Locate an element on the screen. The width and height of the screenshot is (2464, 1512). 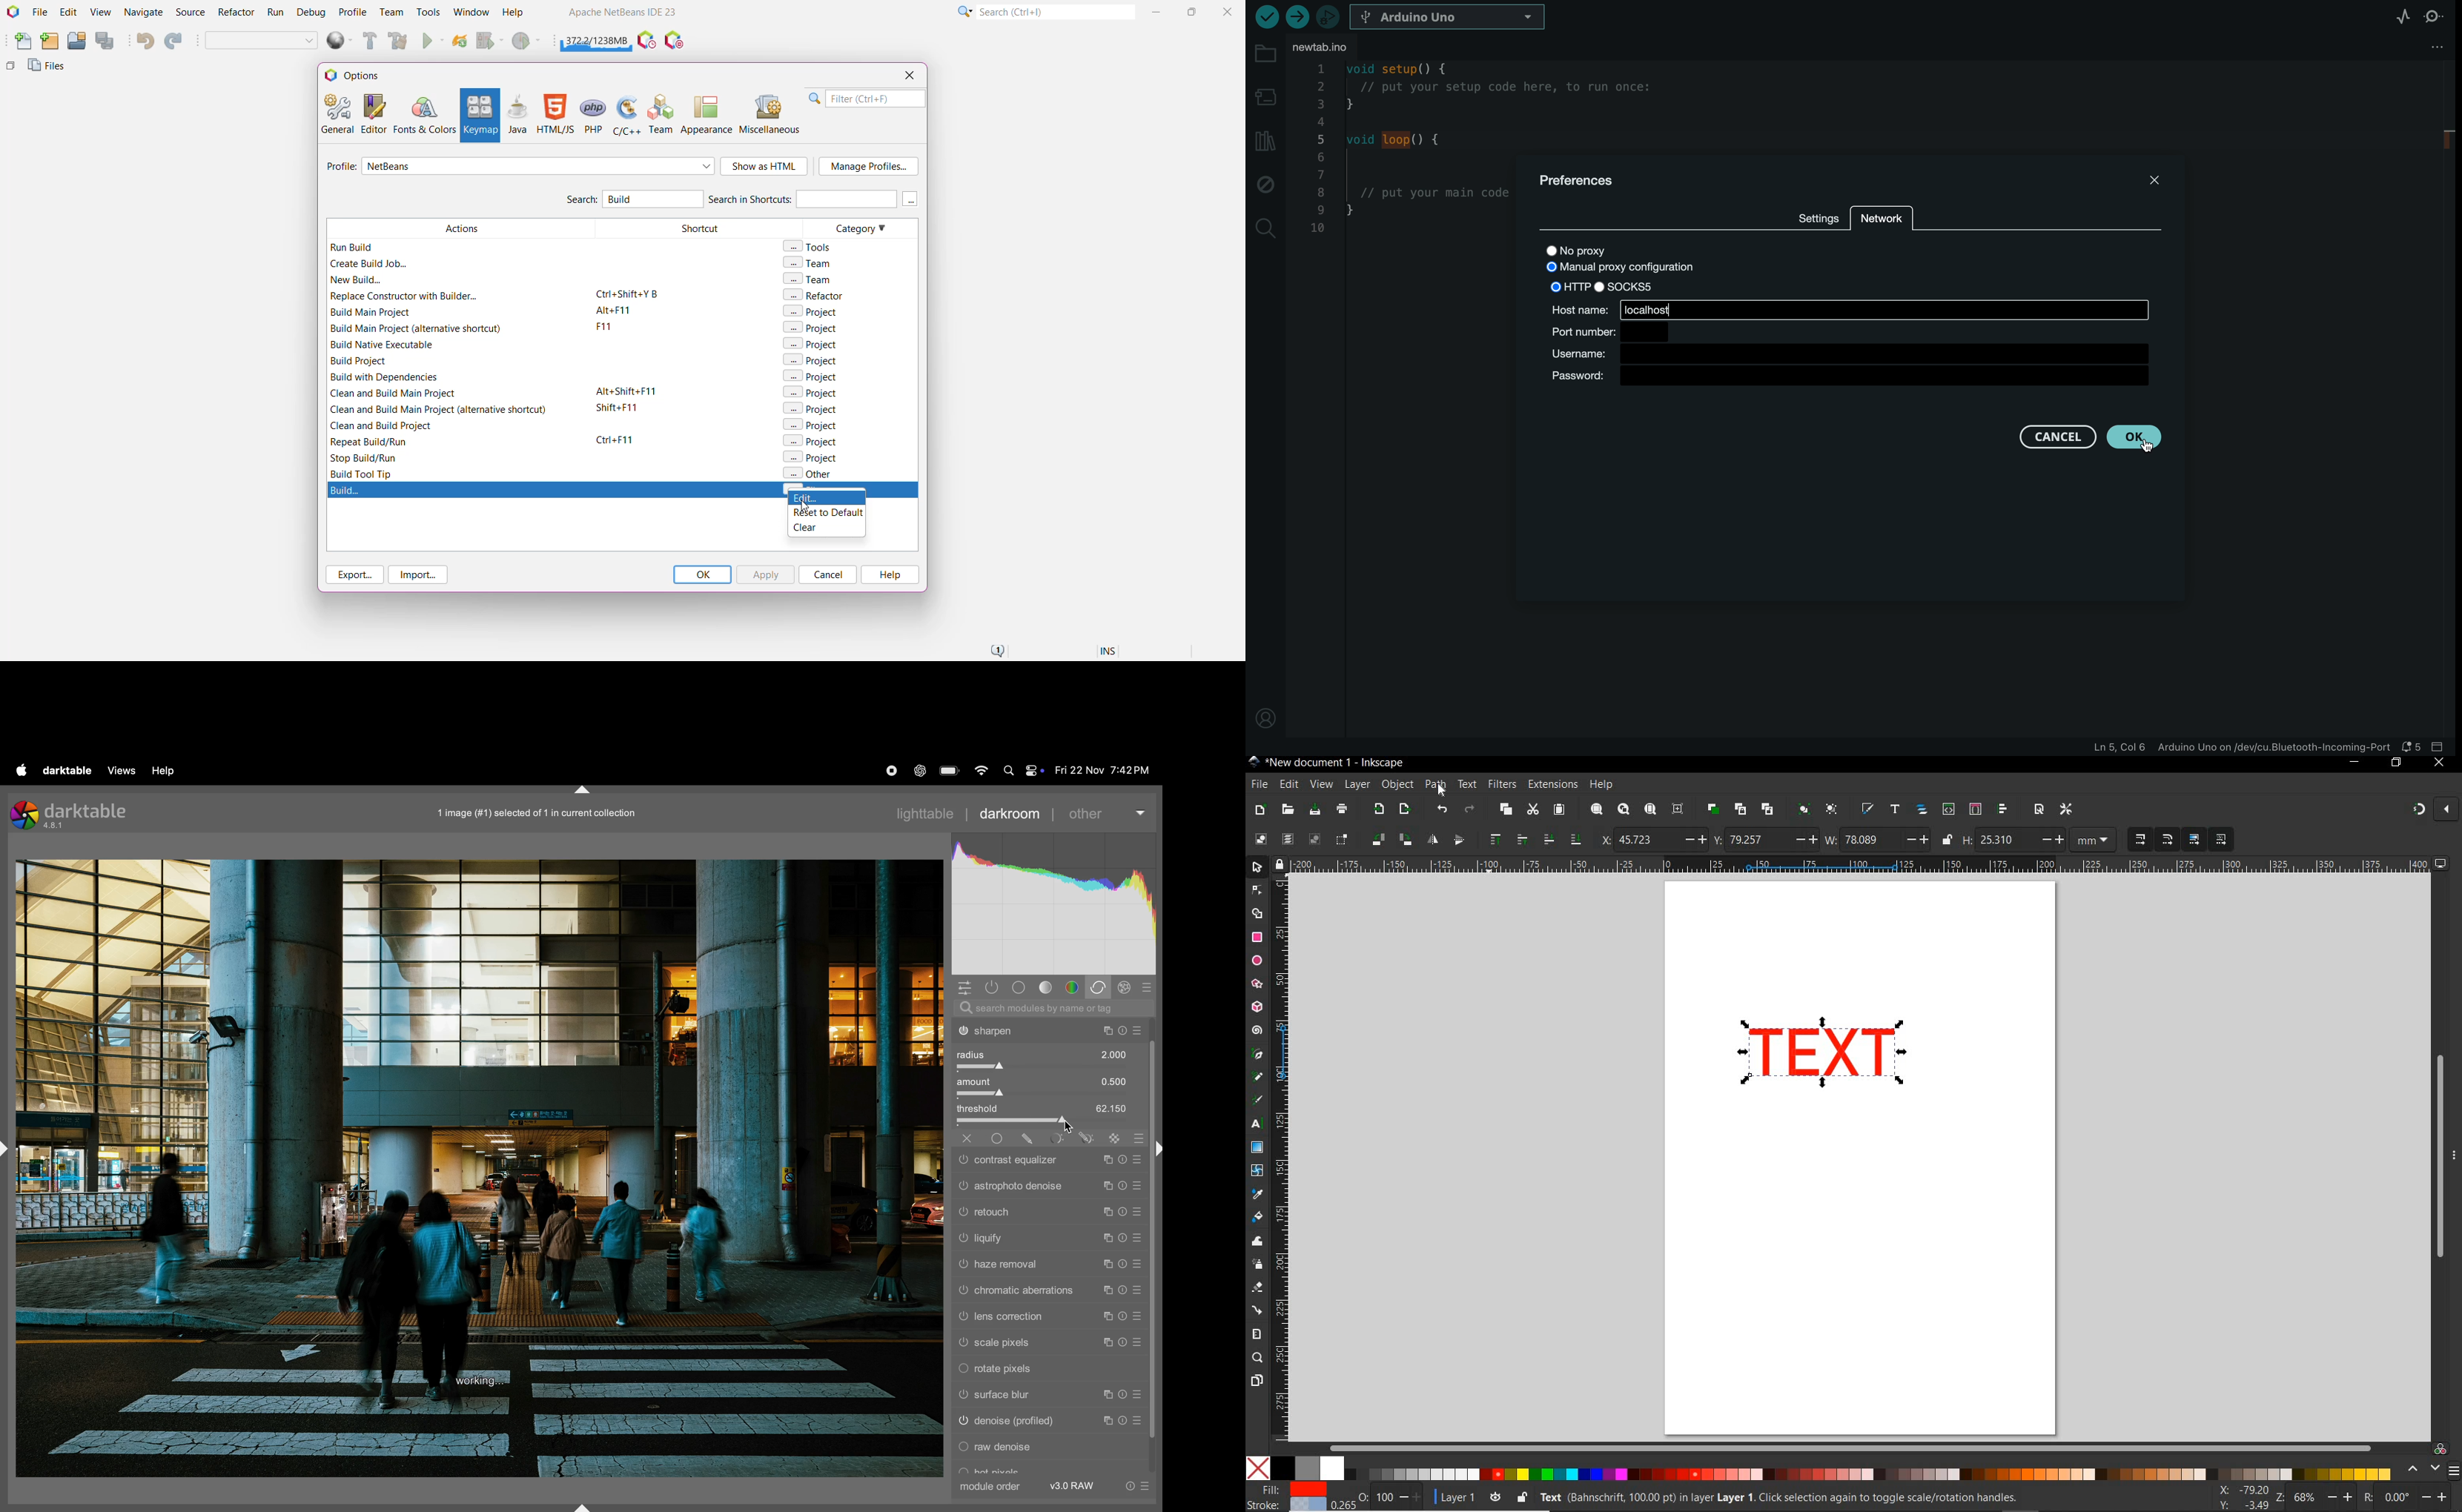
SPRAY TOOL is located at coordinates (1258, 1265).